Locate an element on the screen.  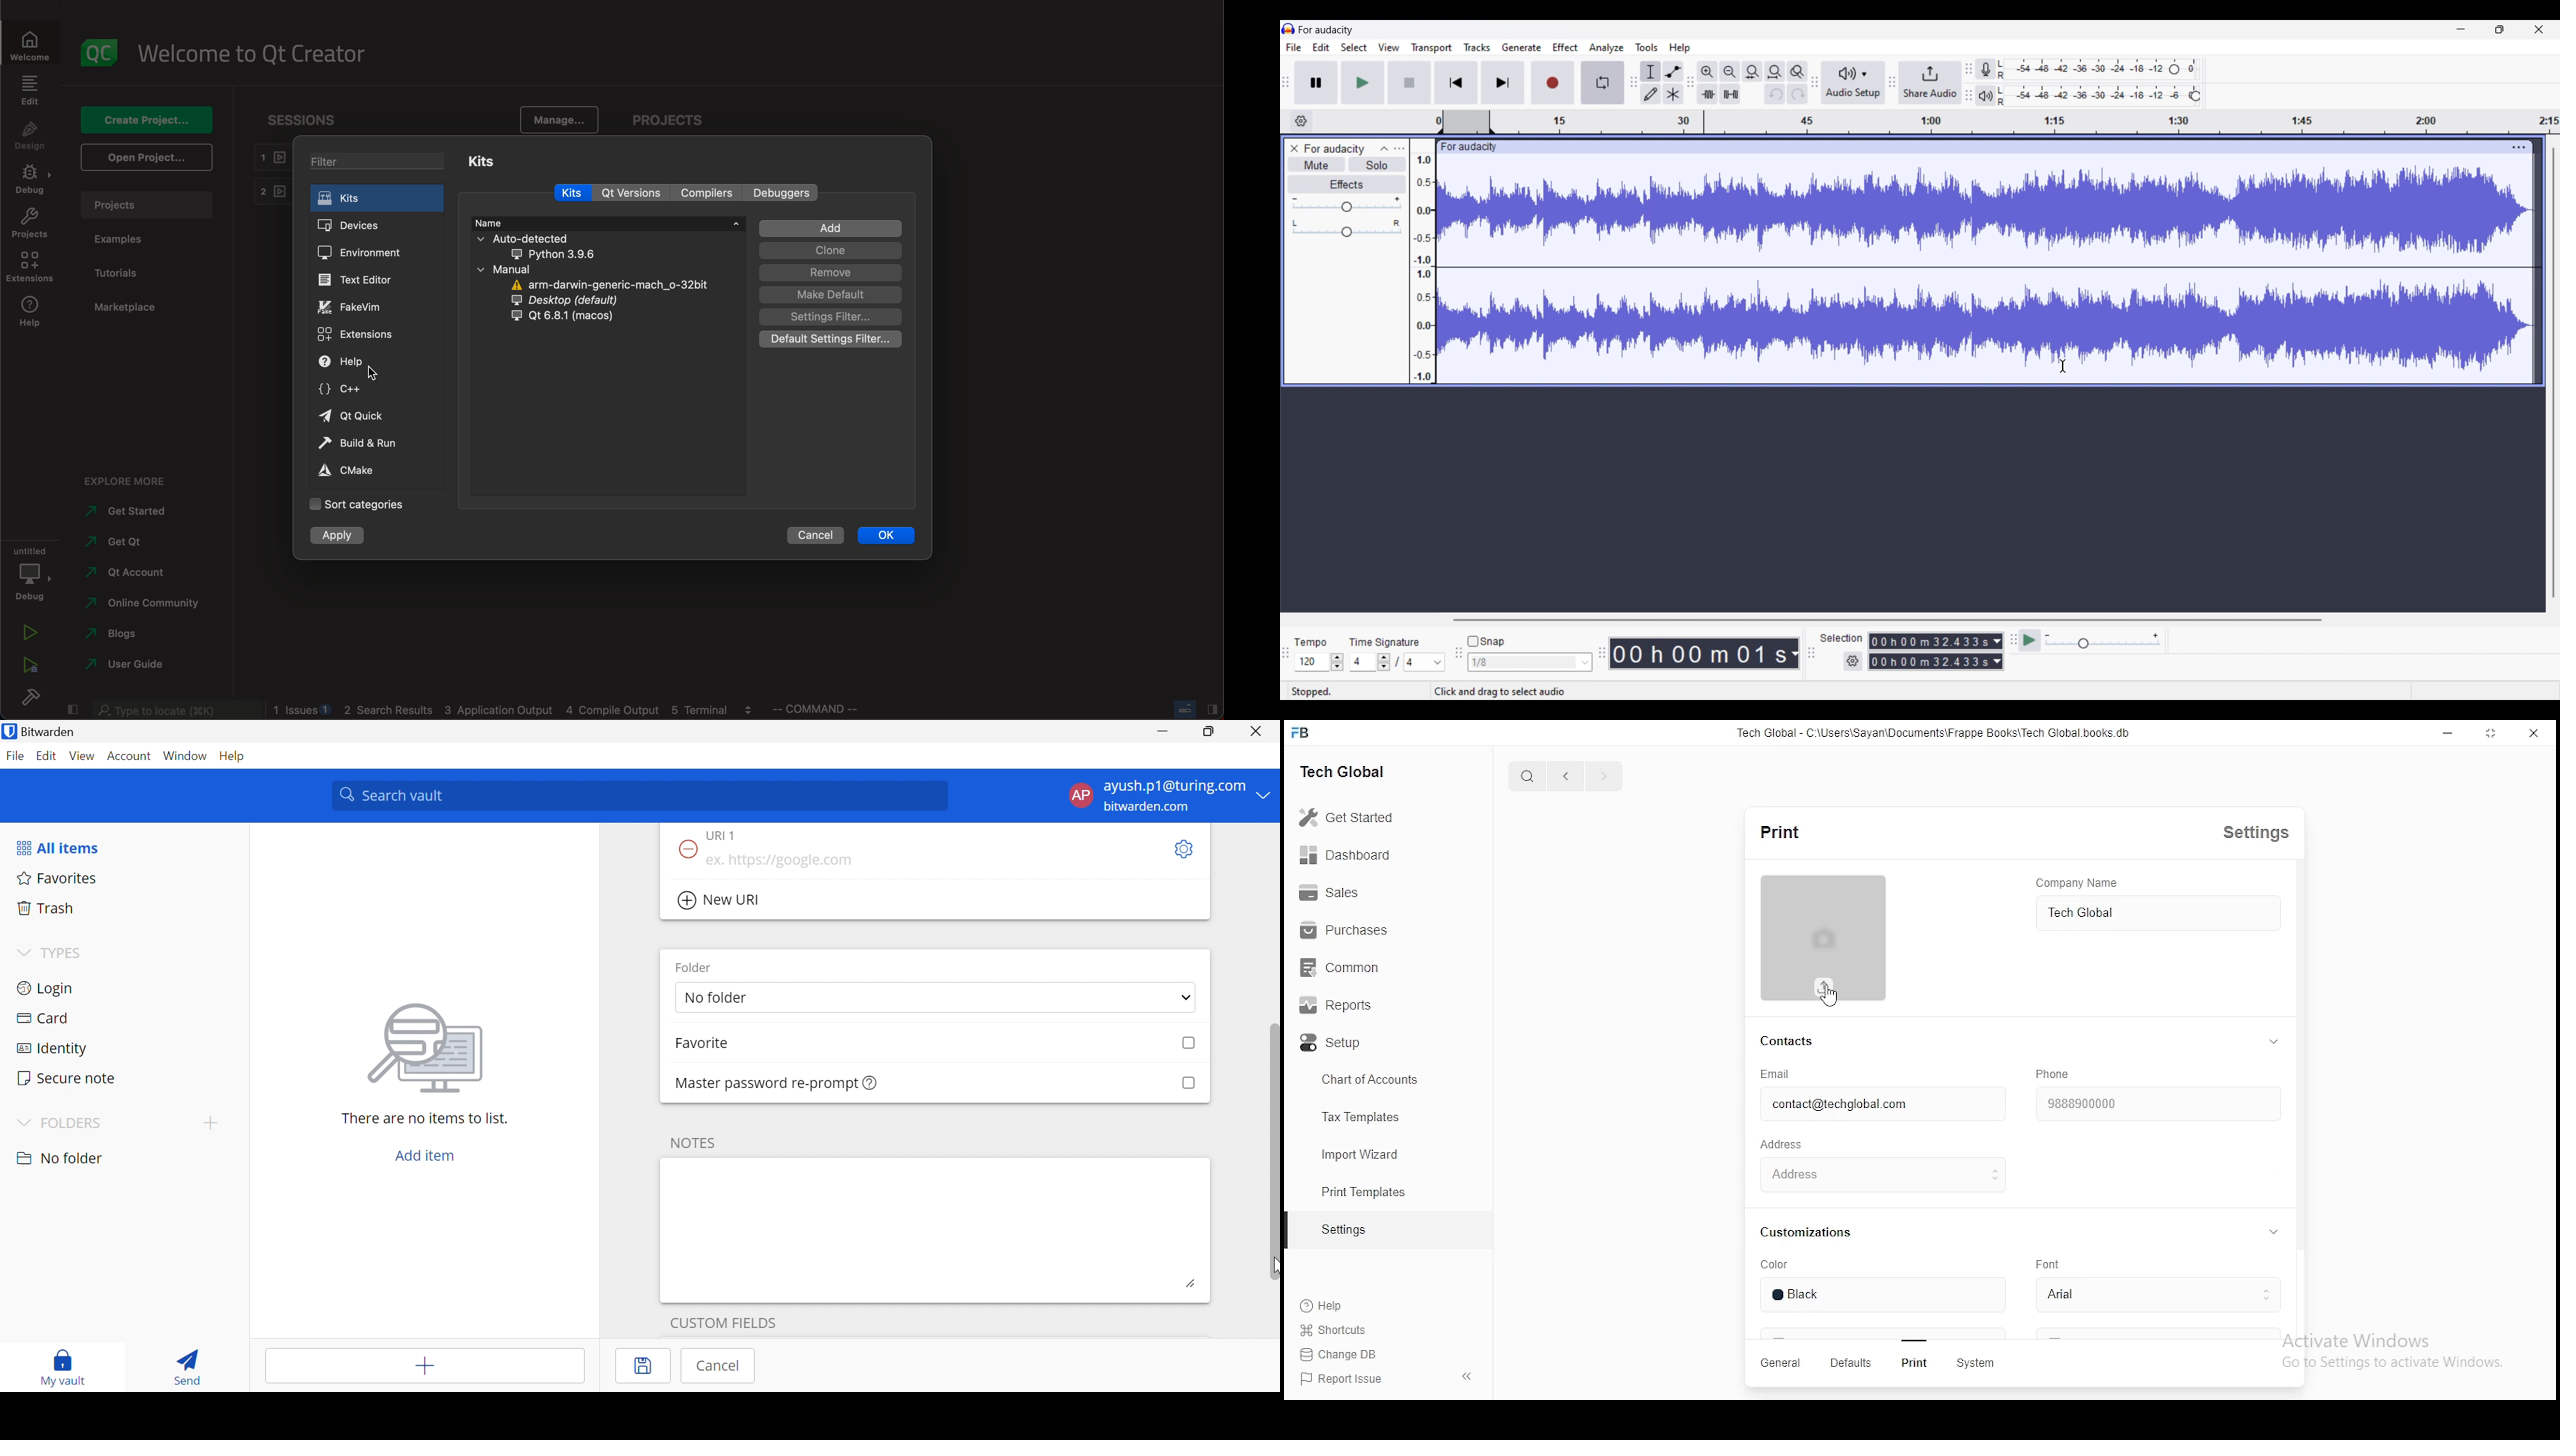
Increase/Decrease Tempo is located at coordinates (1337, 662).